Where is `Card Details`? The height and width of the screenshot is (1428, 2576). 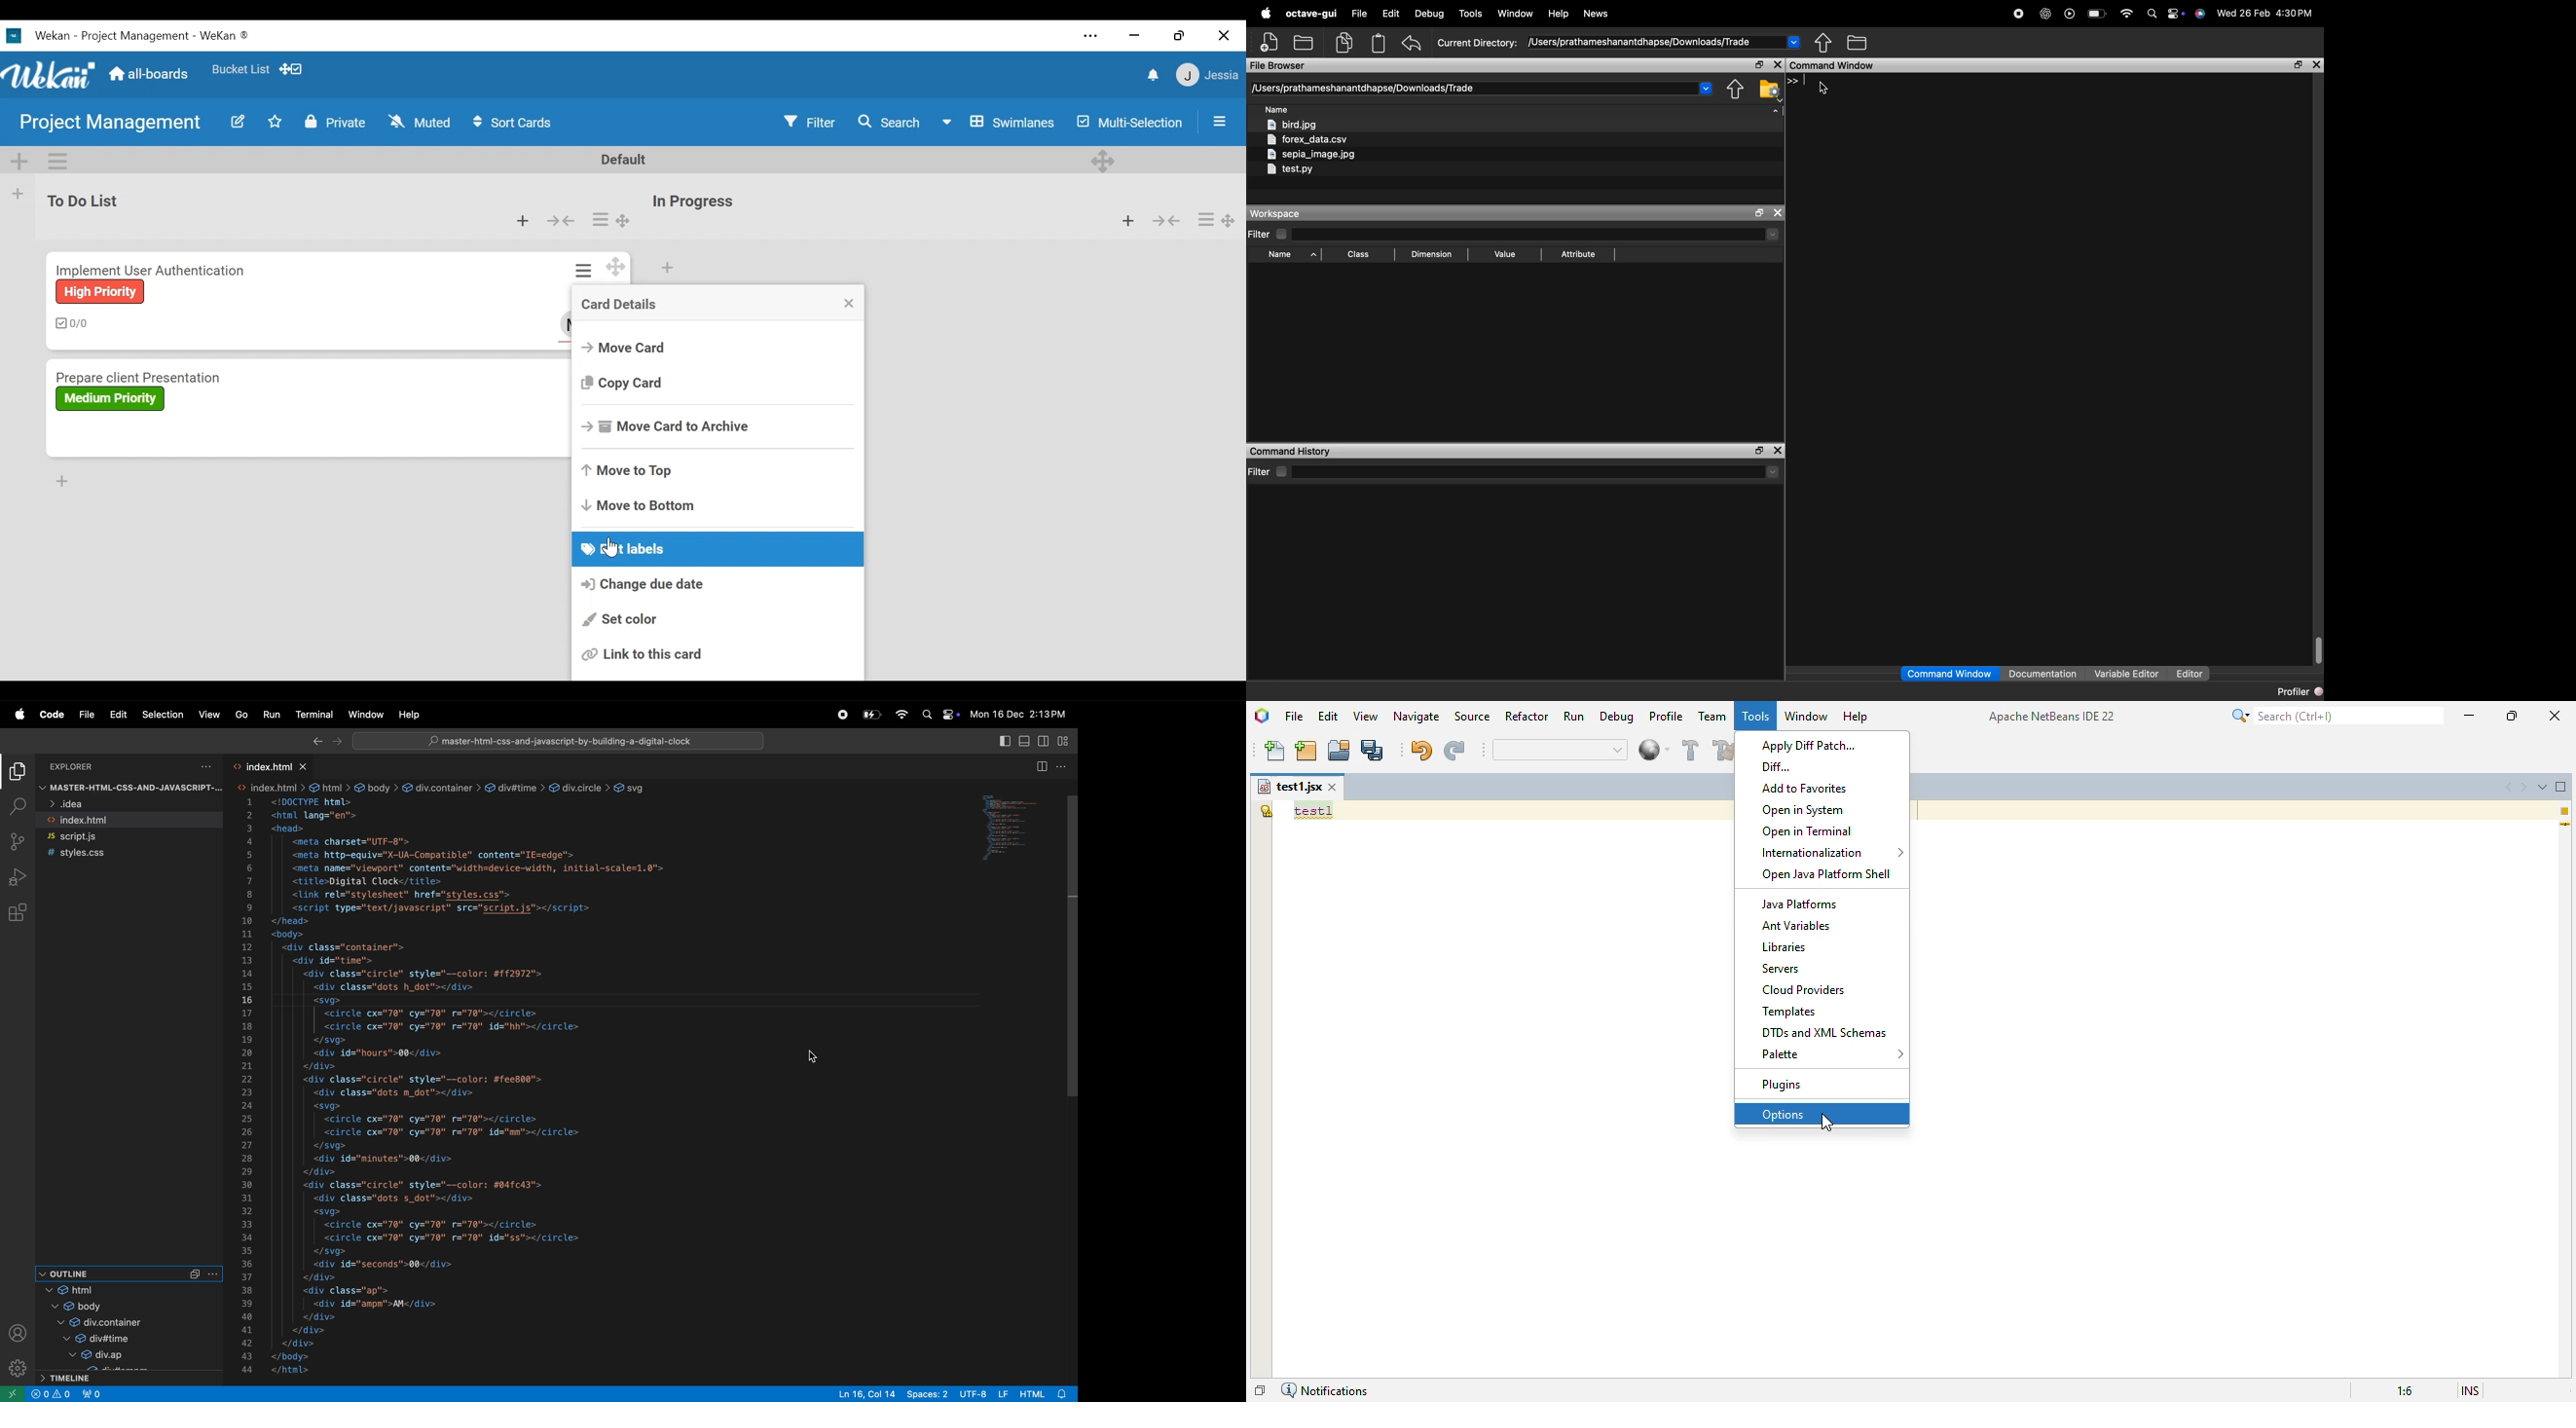 Card Details is located at coordinates (700, 305).